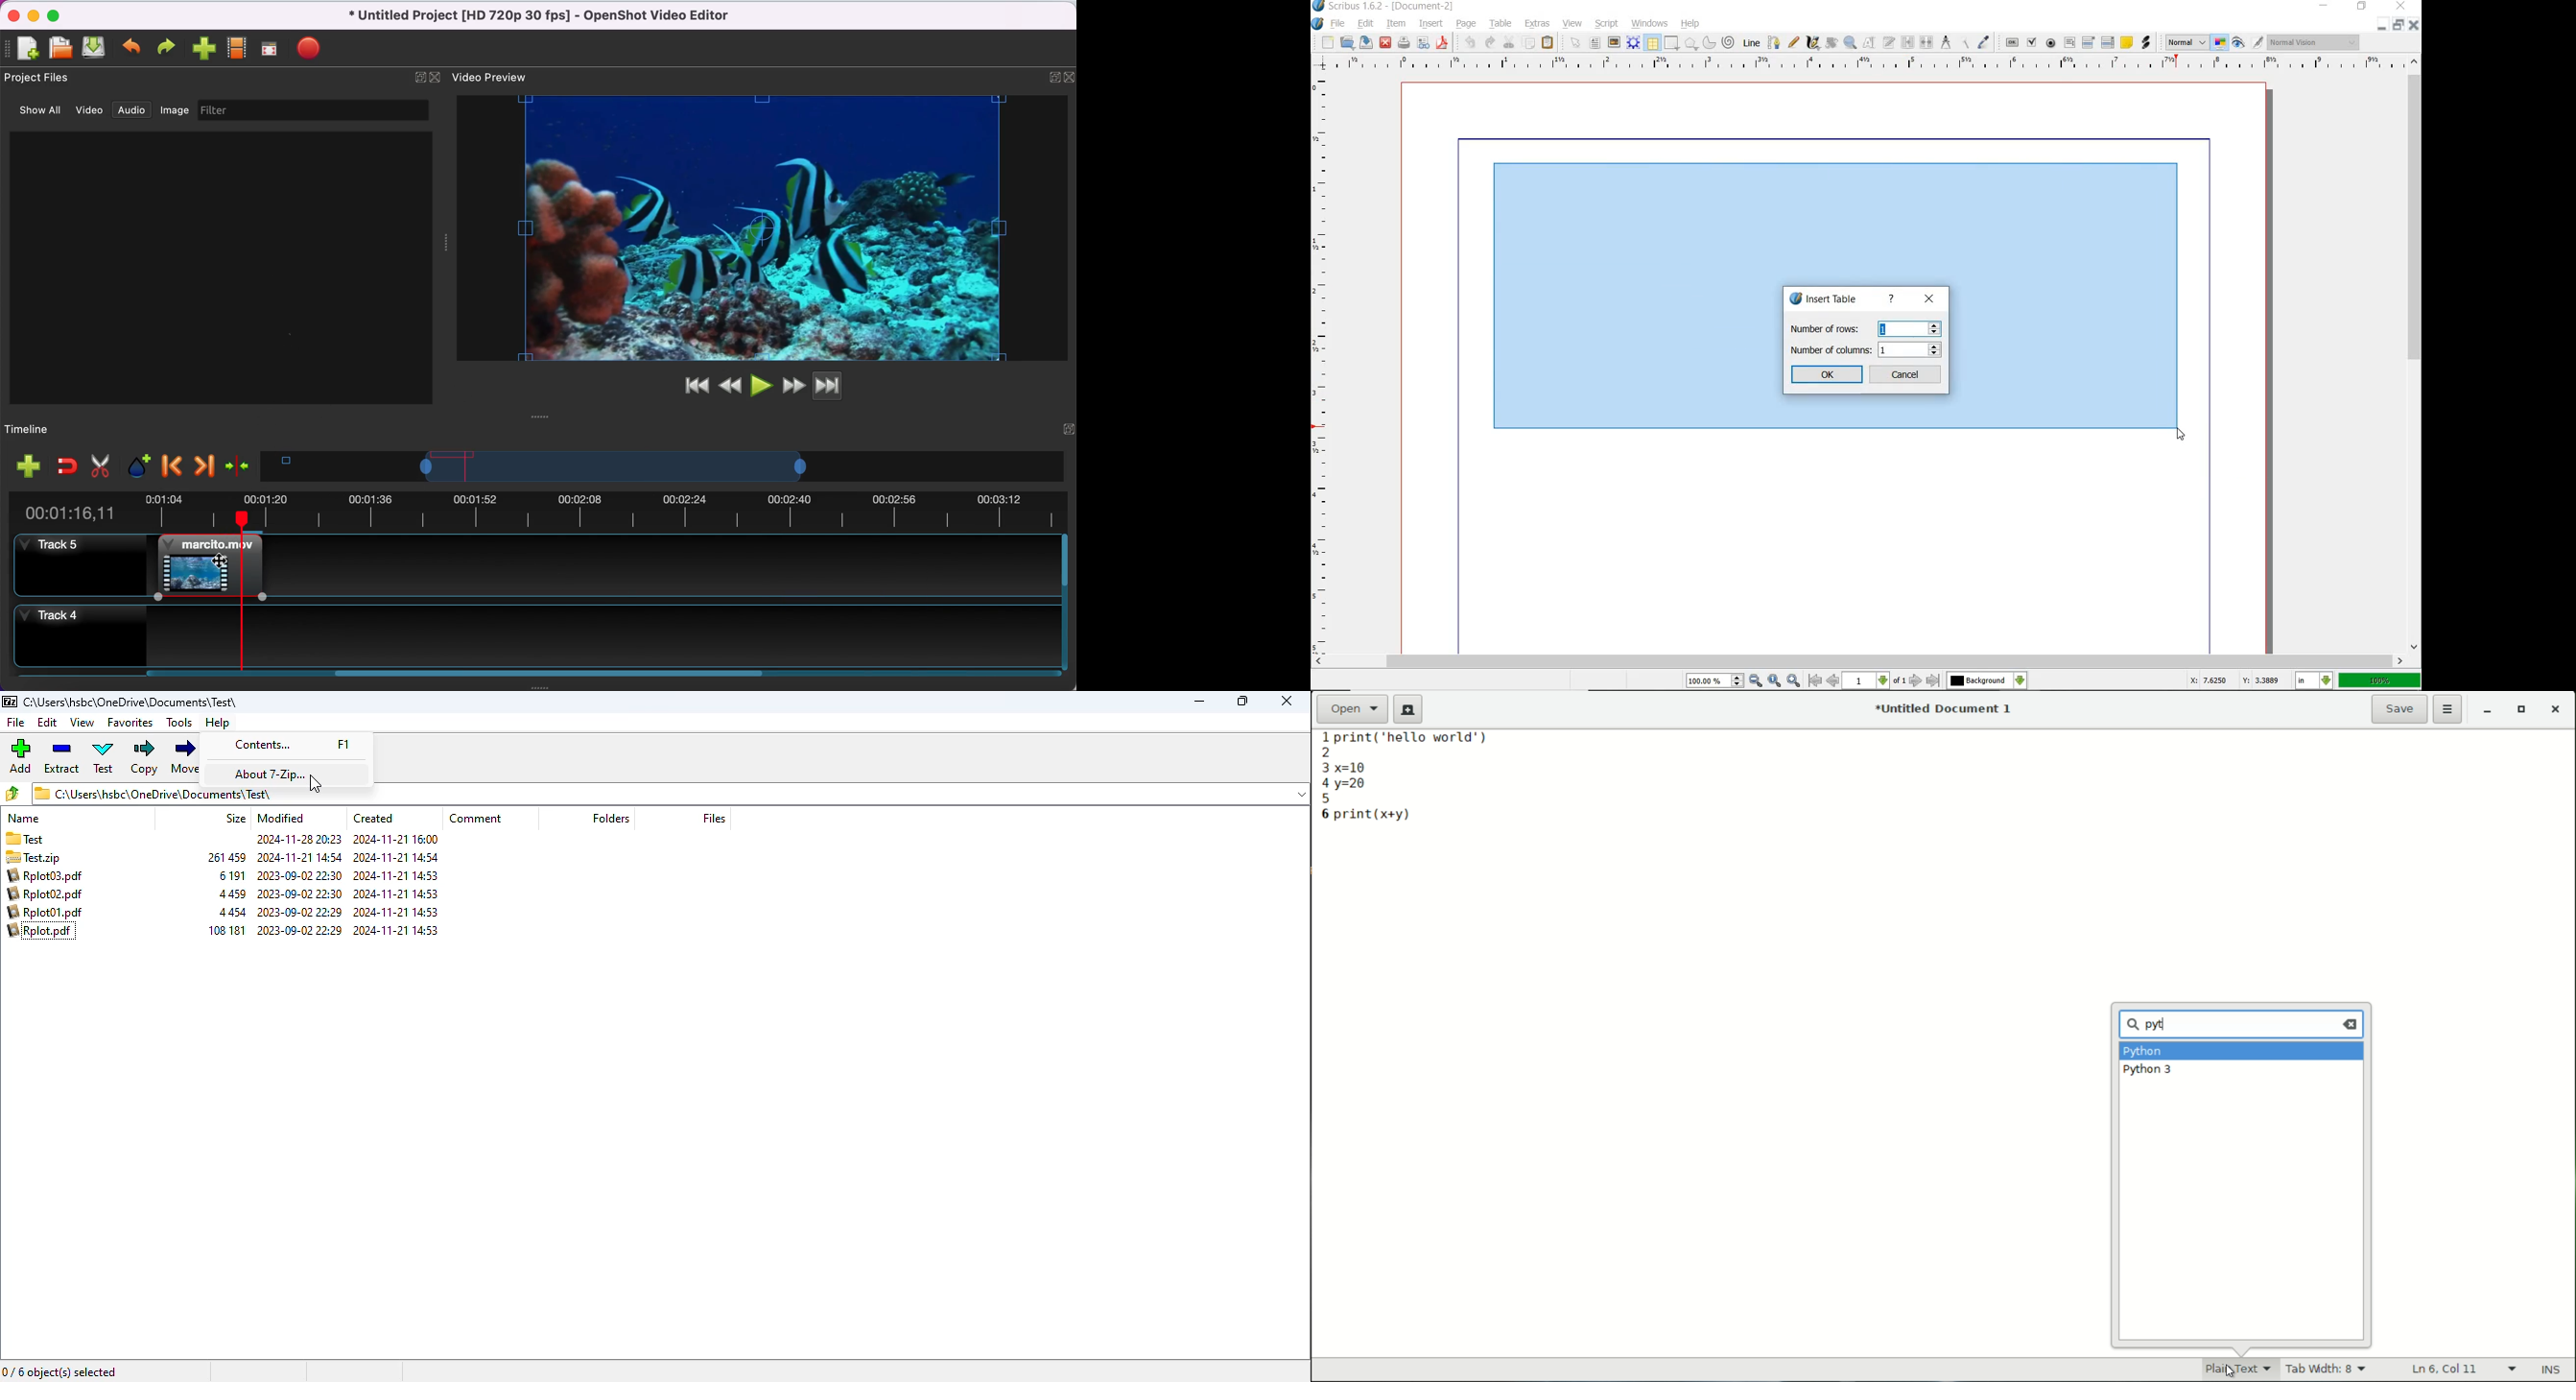 The image size is (2576, 1400). I want to click on text annotation, so click(2127, 42).